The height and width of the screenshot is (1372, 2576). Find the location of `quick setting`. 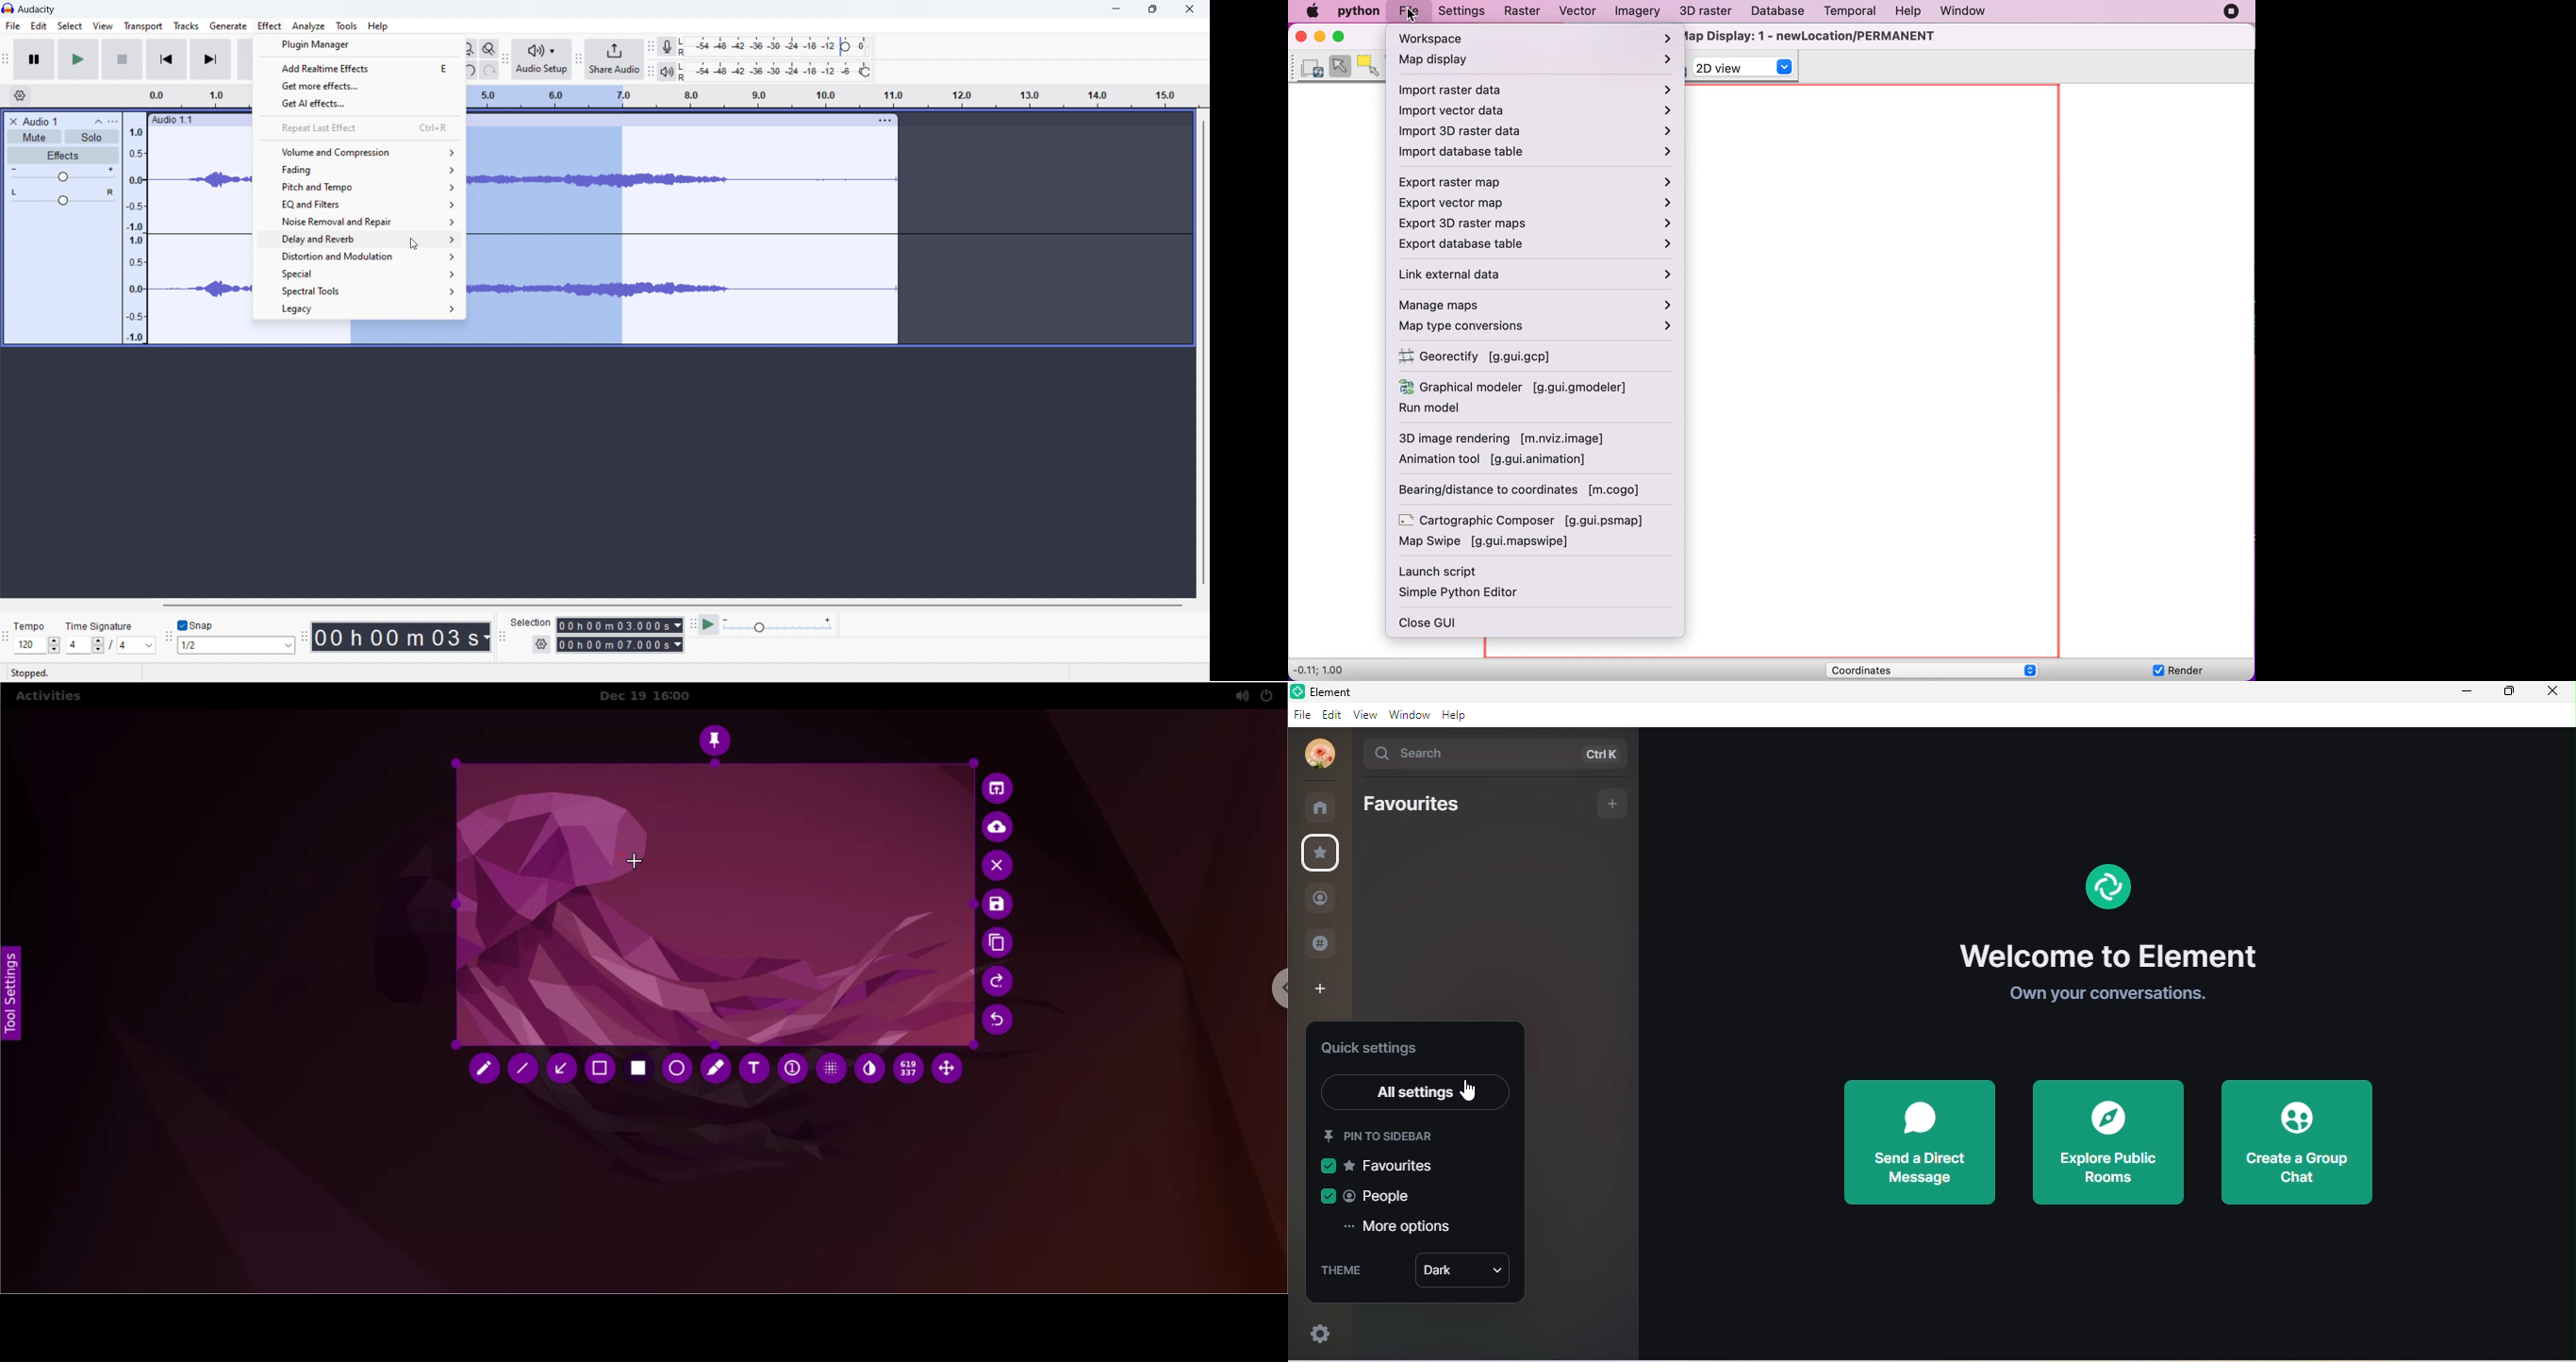

quick setting is located at coordinates (1321, 1330).